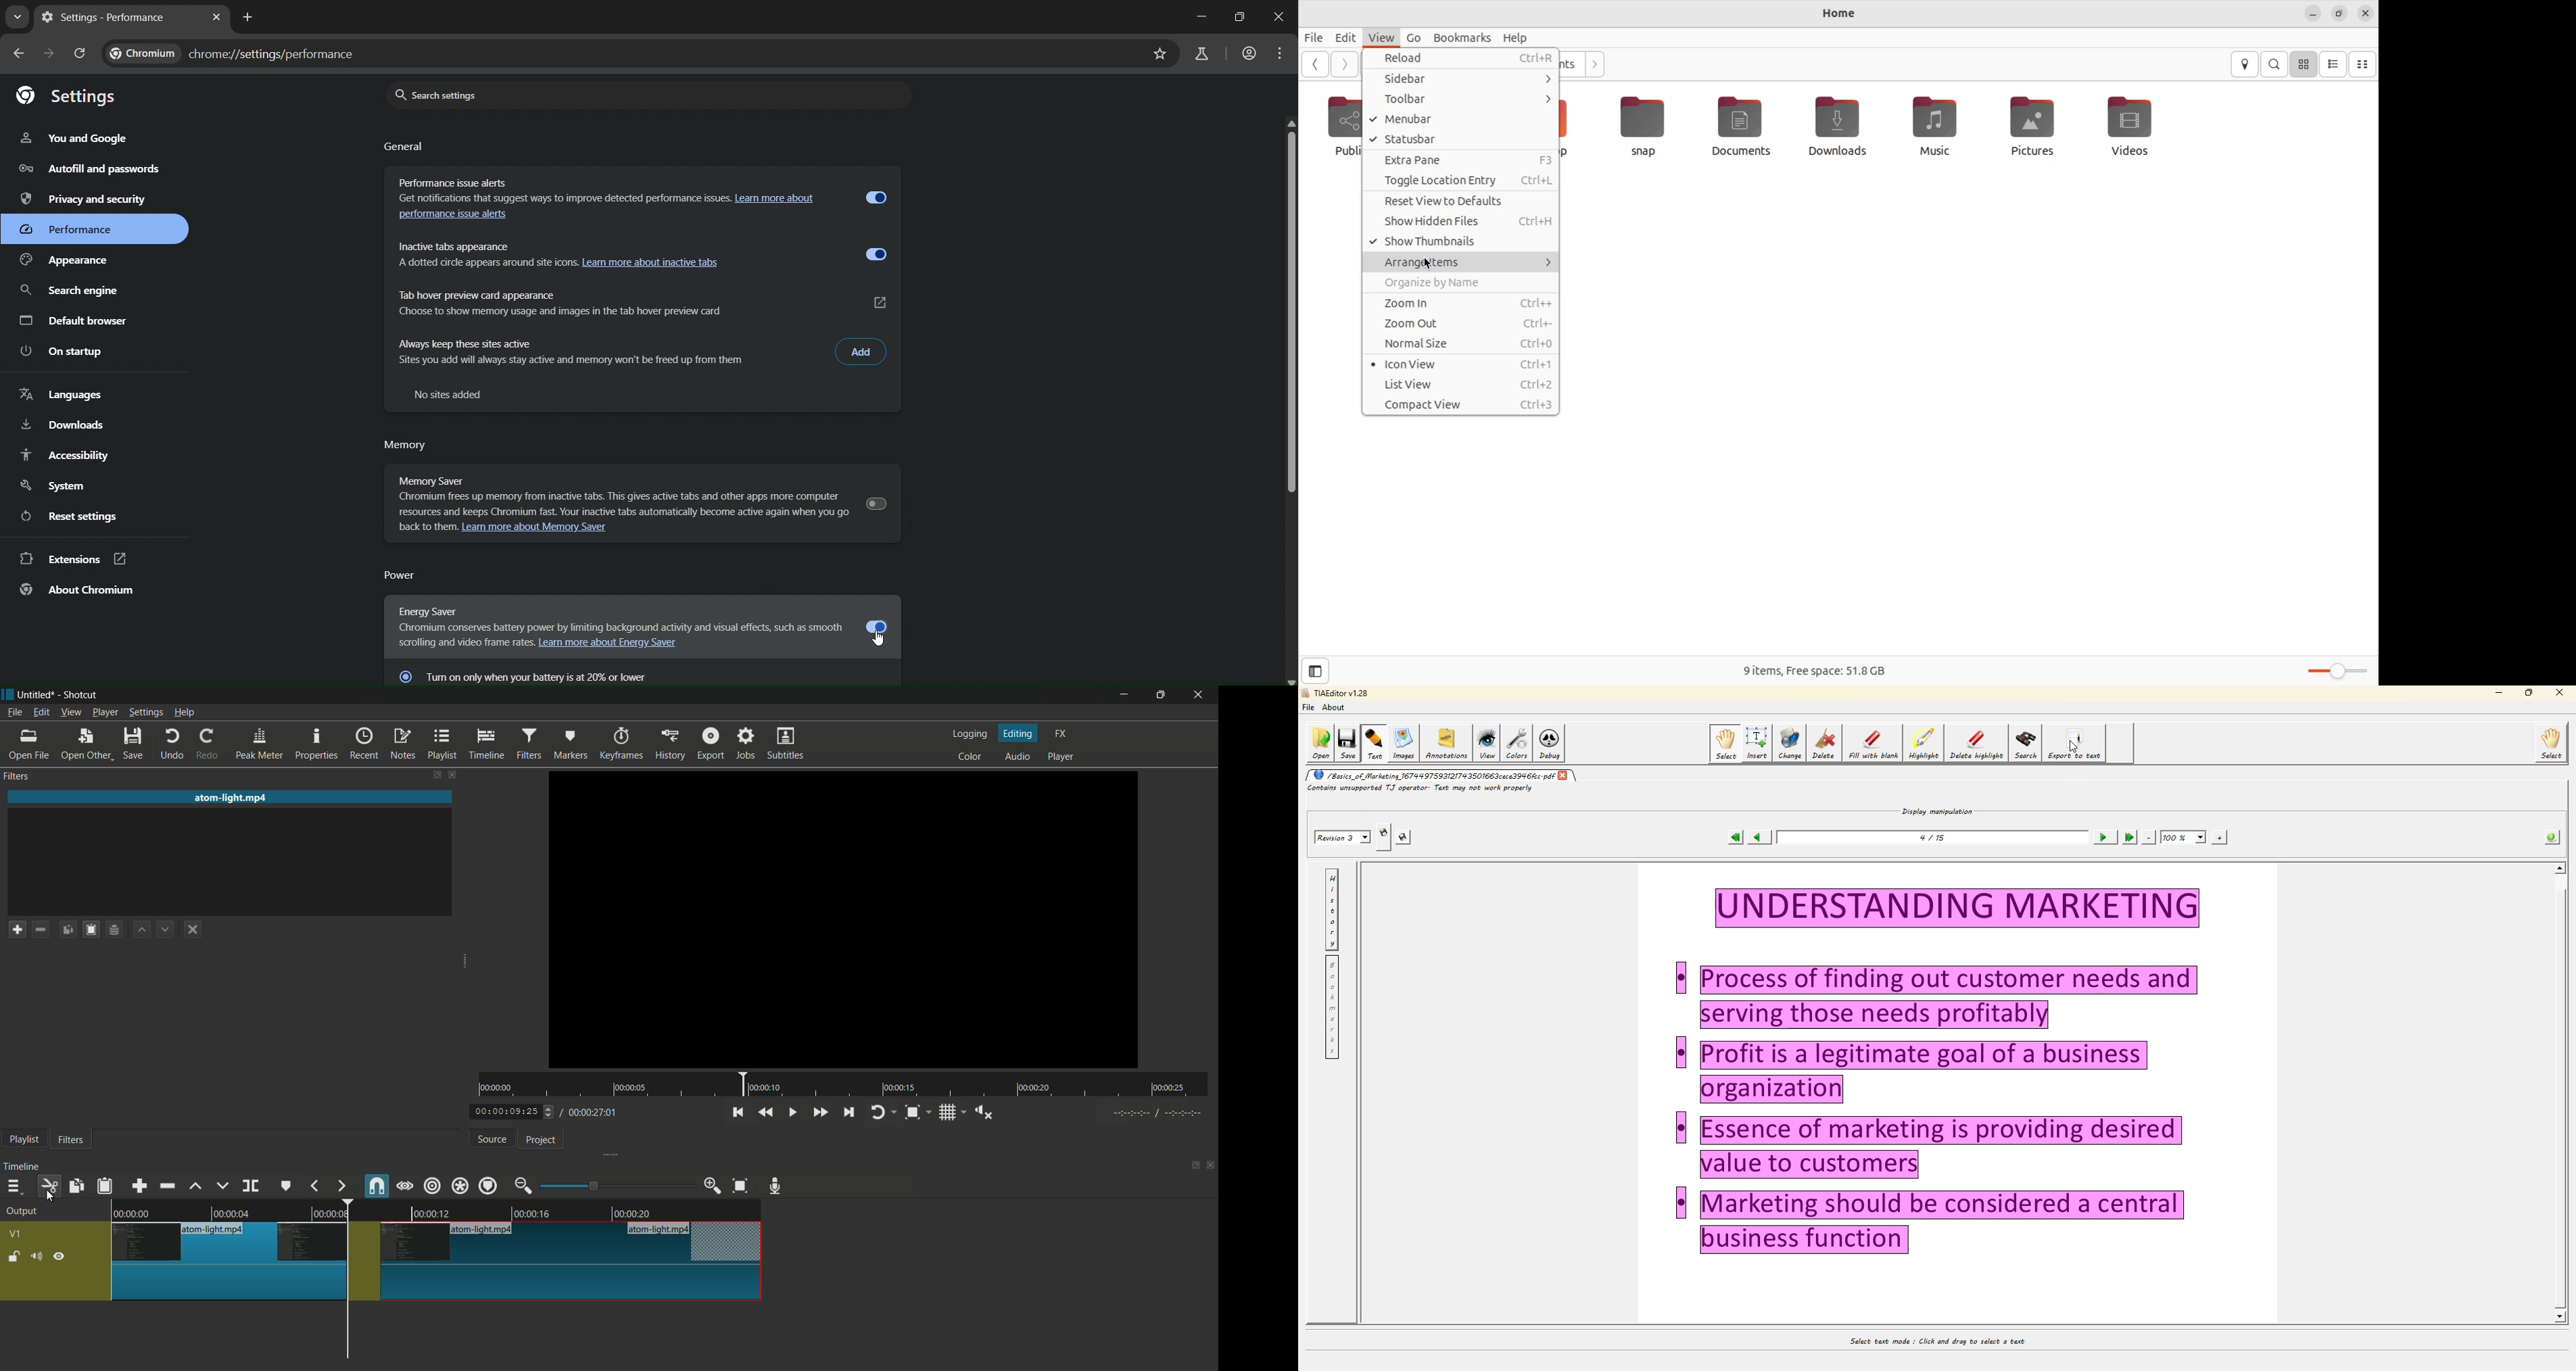 The height and width of the screenshot is (1372, 2576). What do you see at coordinates (143, 931) in the screenshot?
I see `move filter up` at bounding box center [143, 931].